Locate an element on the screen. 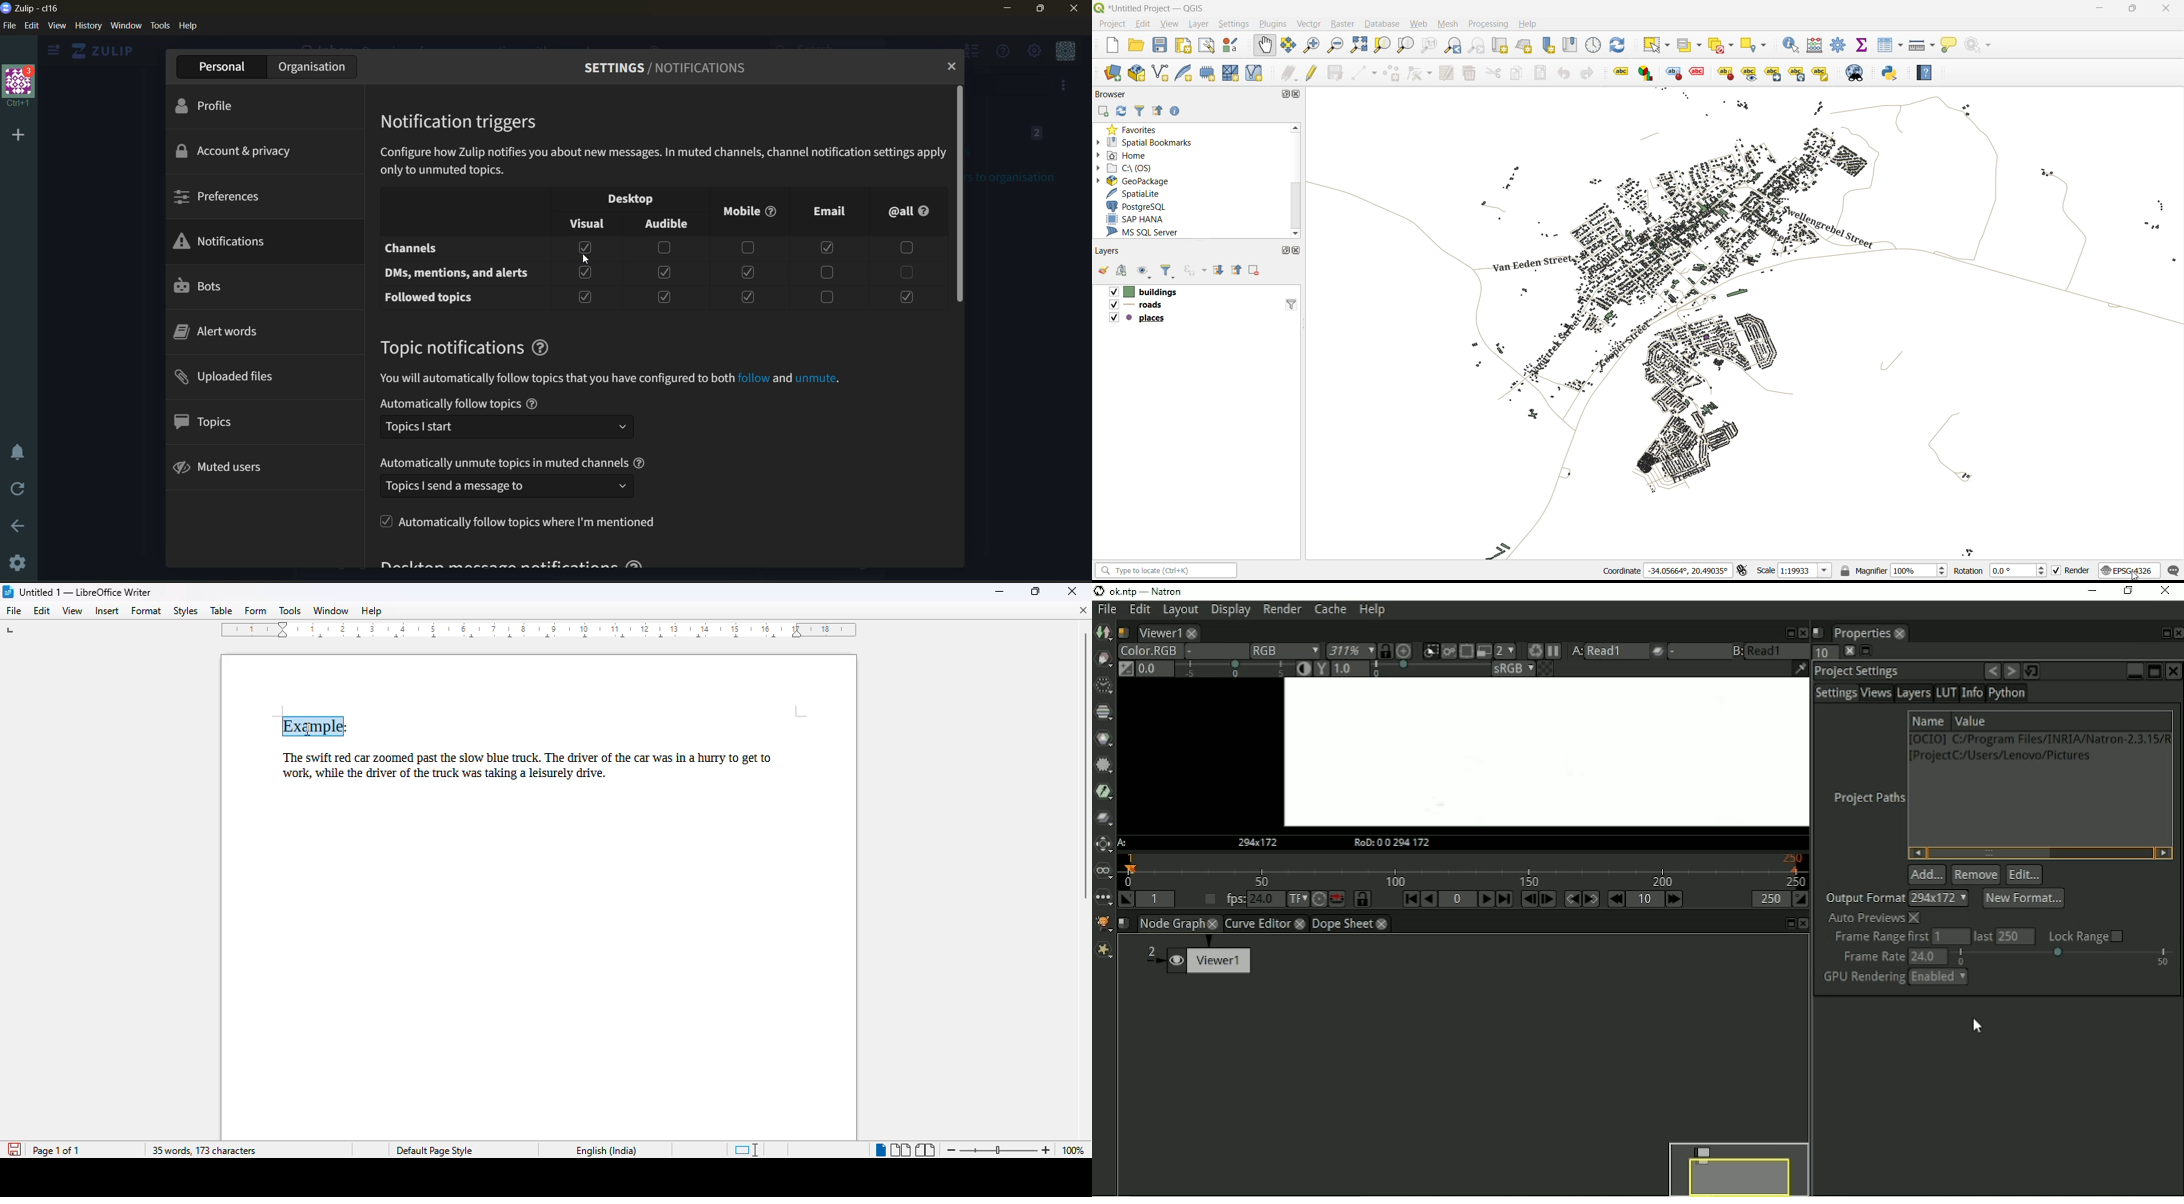 The height and width of the screenshot is (1204, 2184). cursor is located at coordinates (587, 261).